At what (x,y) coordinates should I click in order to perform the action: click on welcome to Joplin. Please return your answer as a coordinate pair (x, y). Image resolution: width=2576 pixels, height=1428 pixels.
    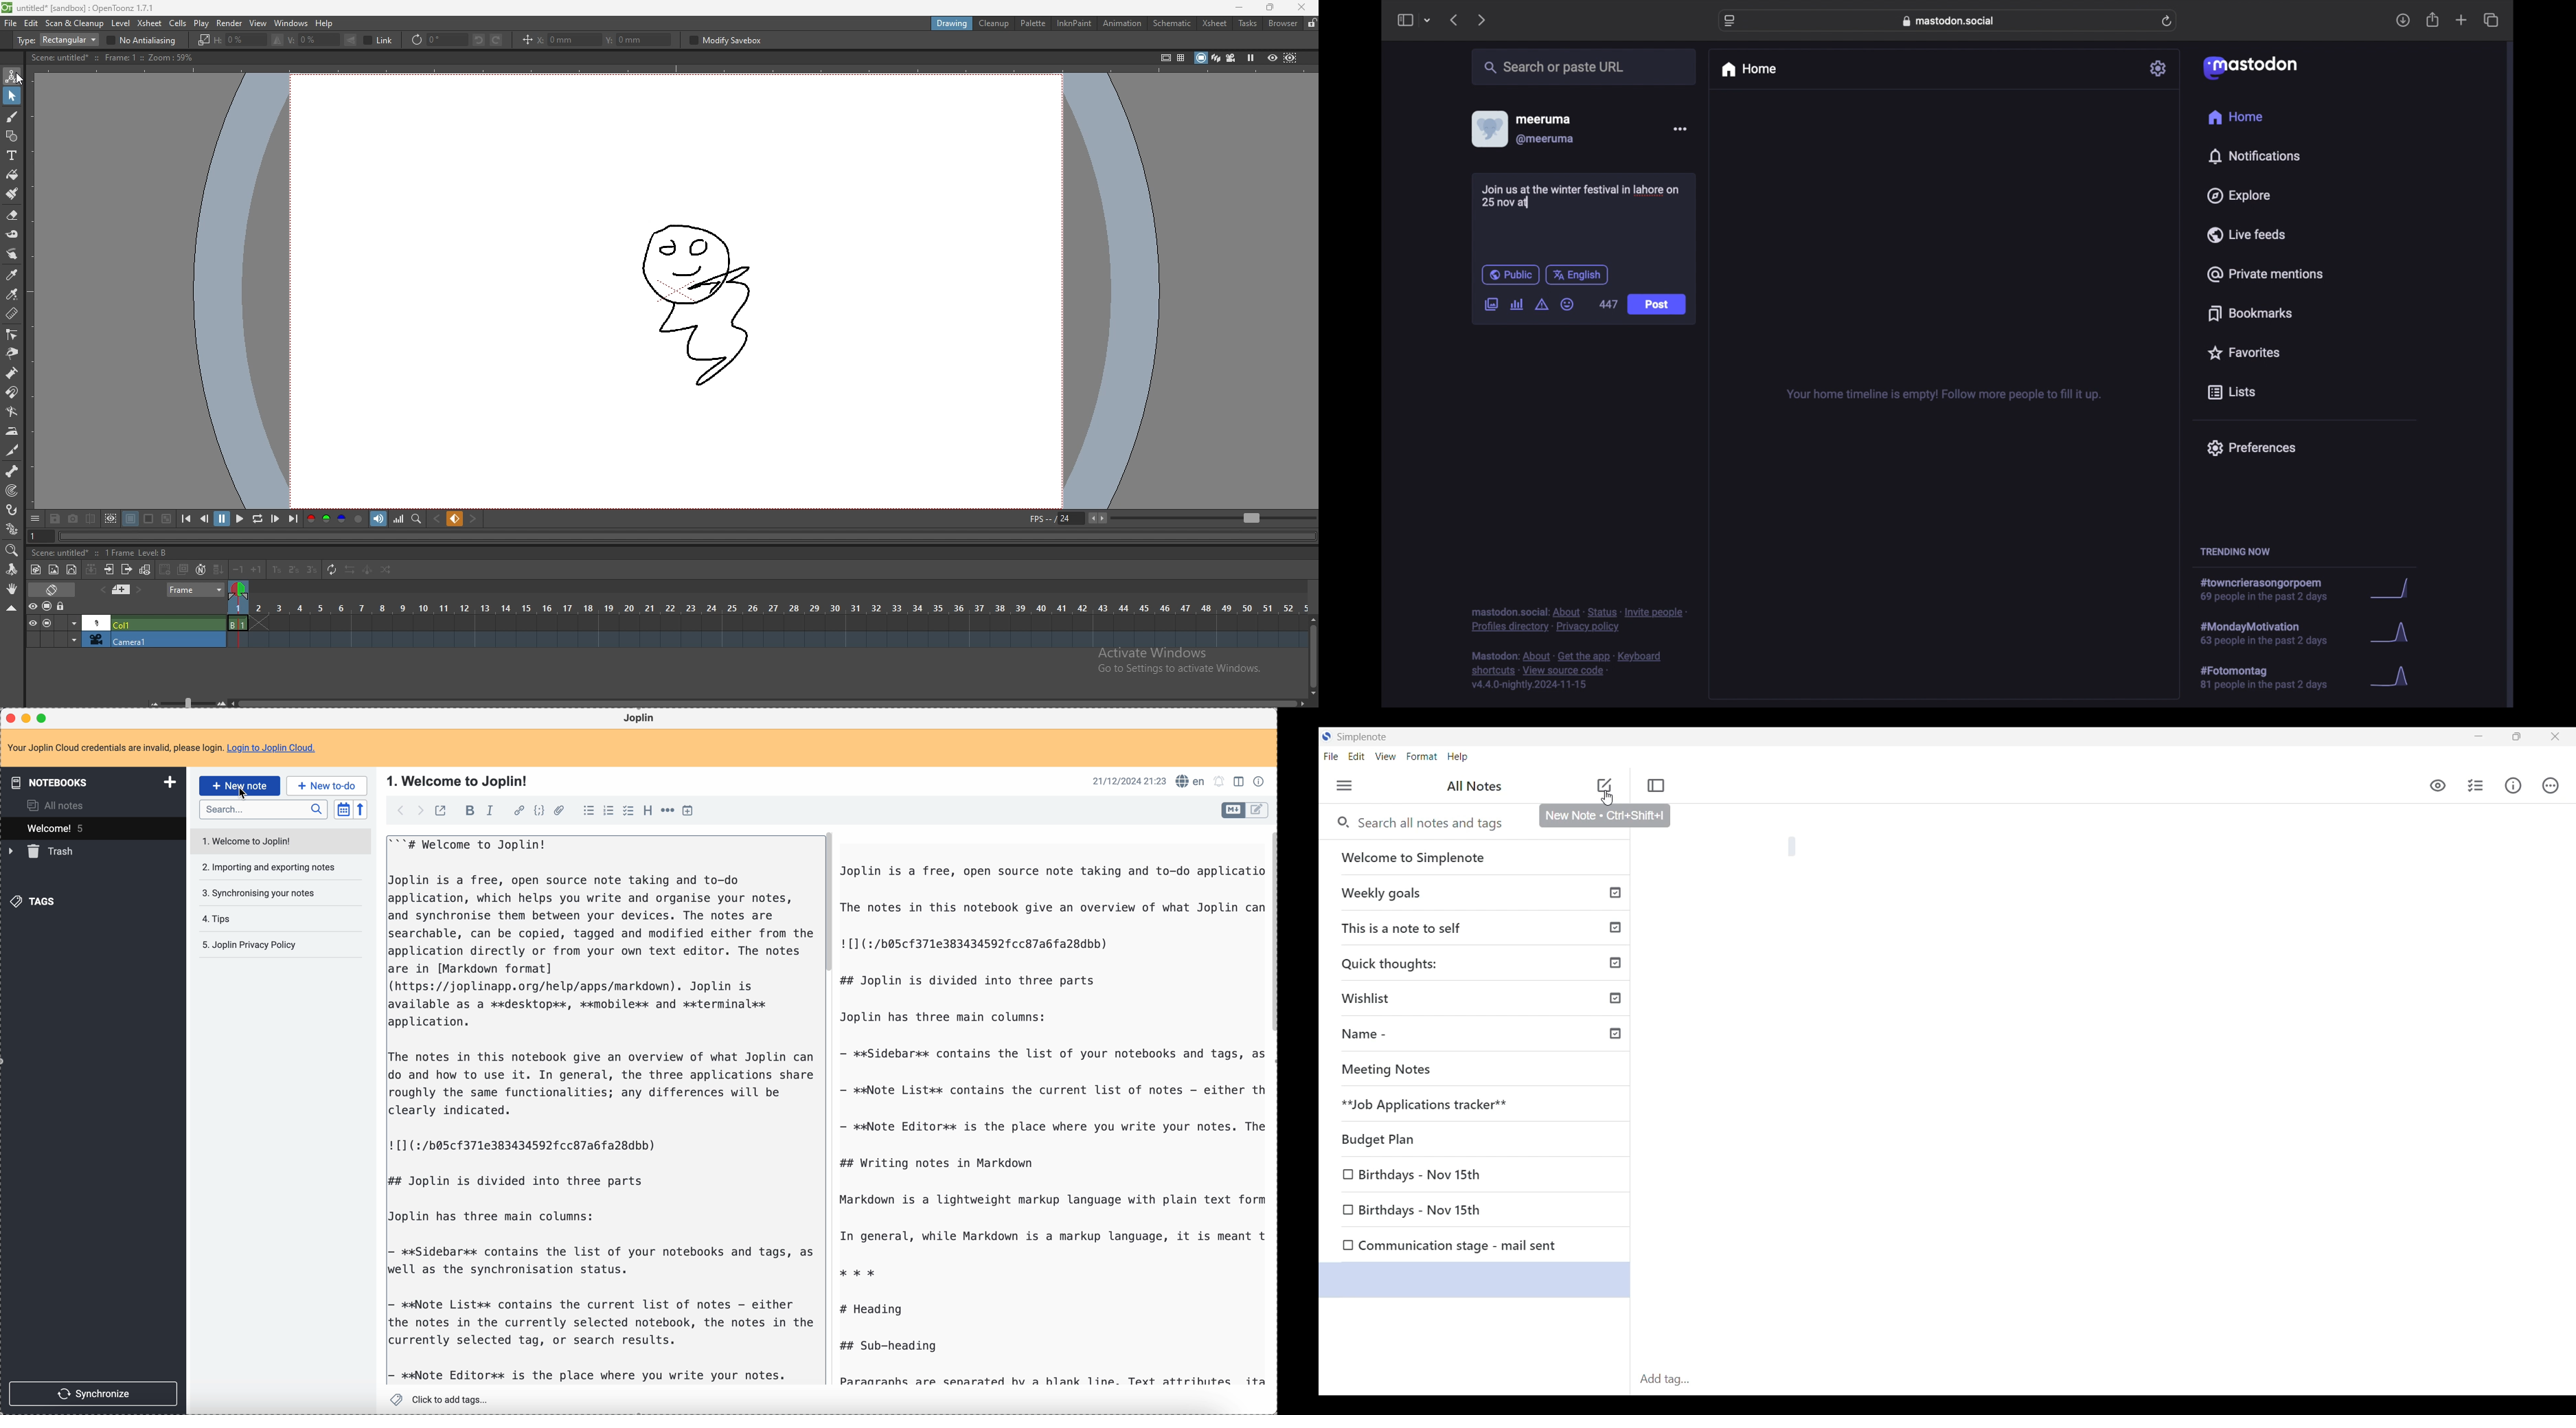
    Looking at the image, I should click on (281, 842).